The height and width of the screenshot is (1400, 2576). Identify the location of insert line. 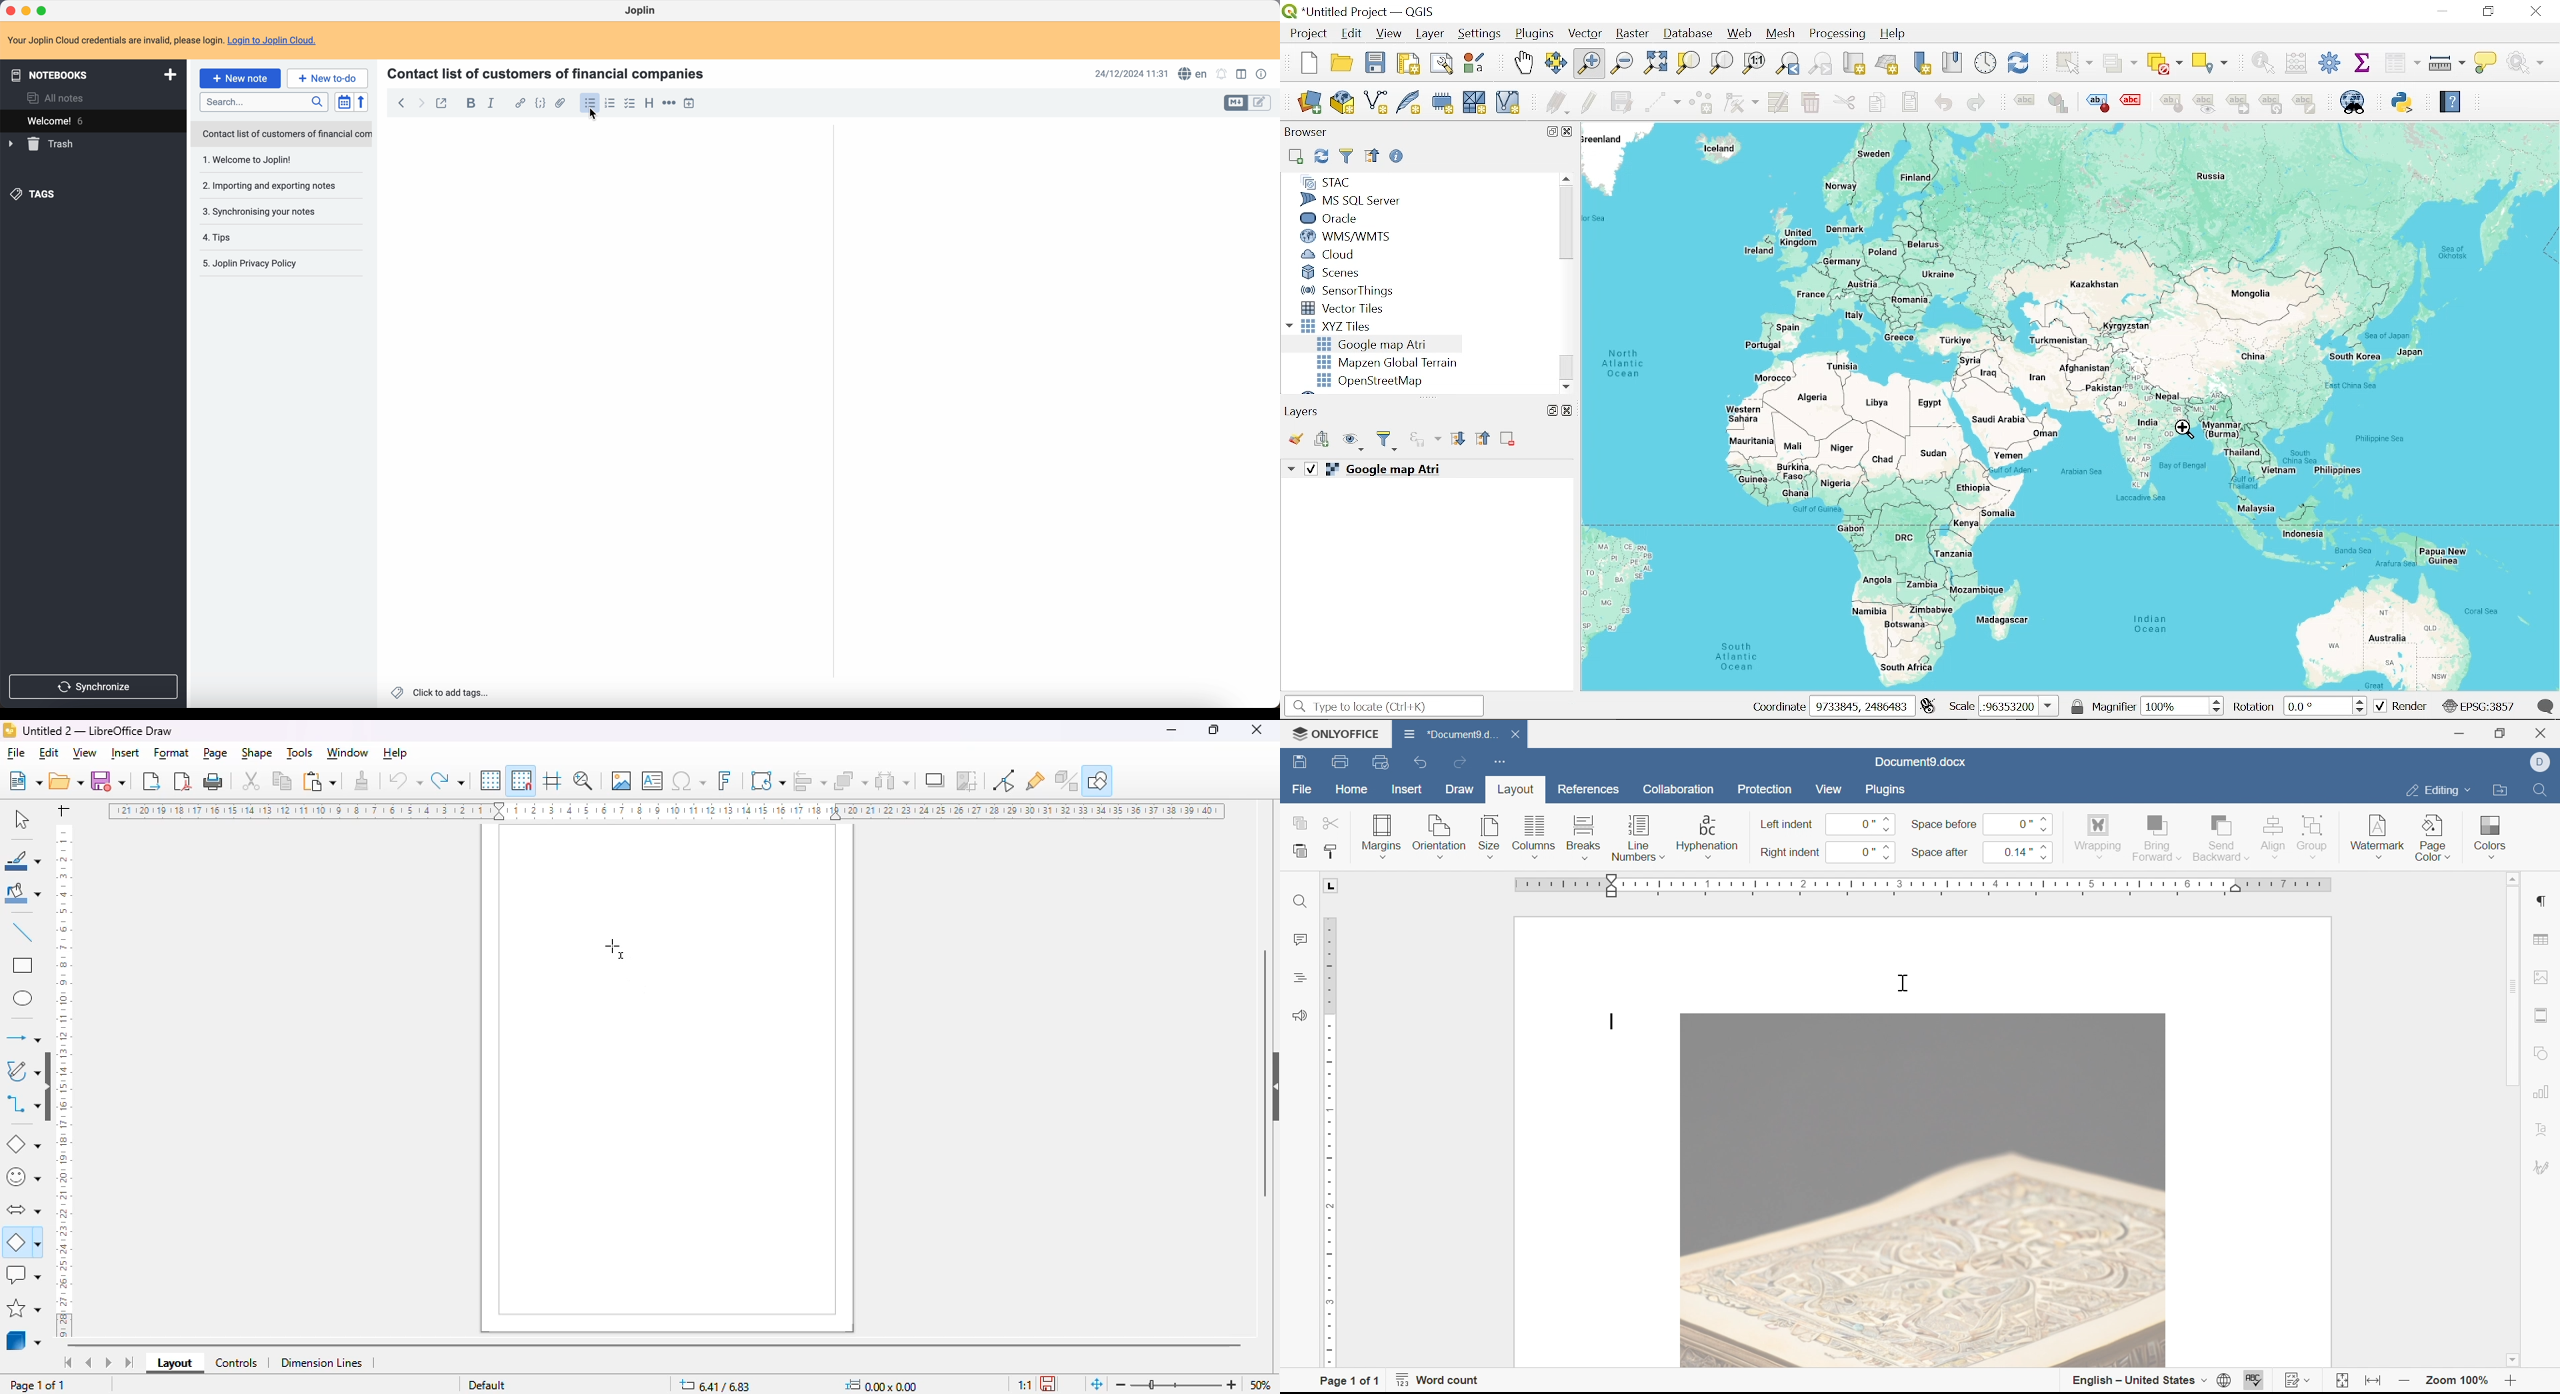
(23, 933).